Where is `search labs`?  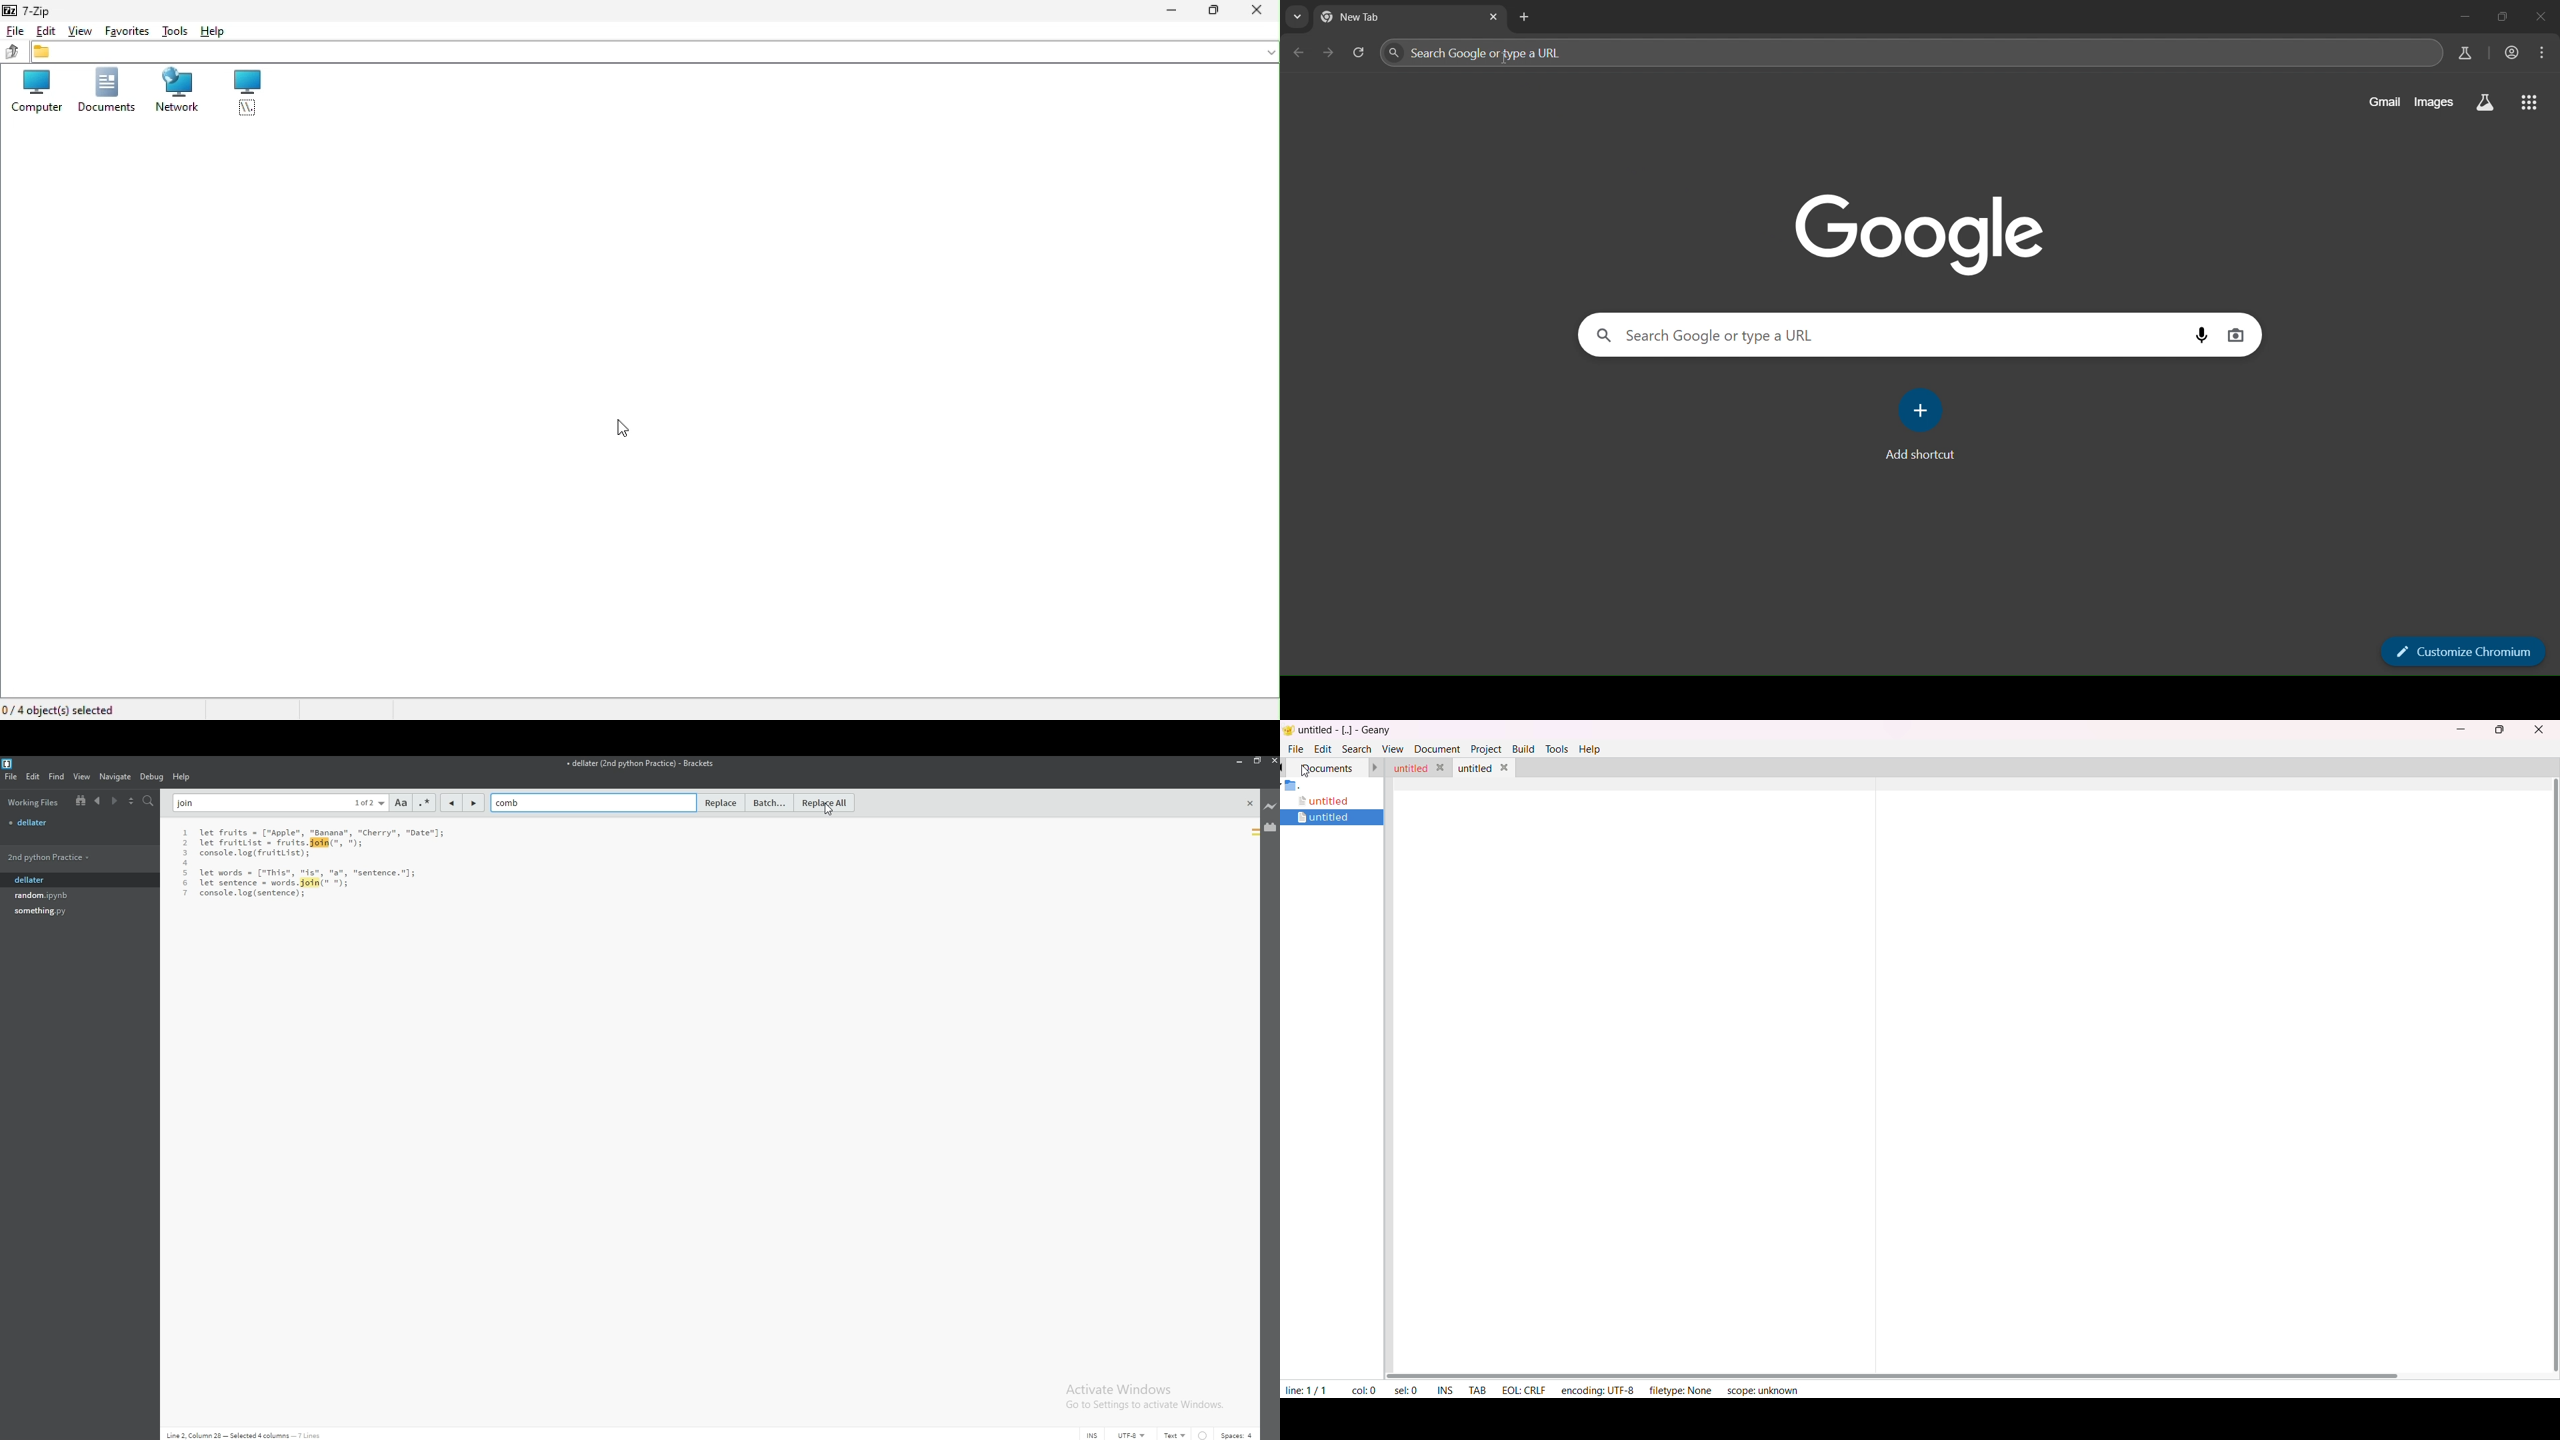
search labs is located at coordinates (2461, 53).